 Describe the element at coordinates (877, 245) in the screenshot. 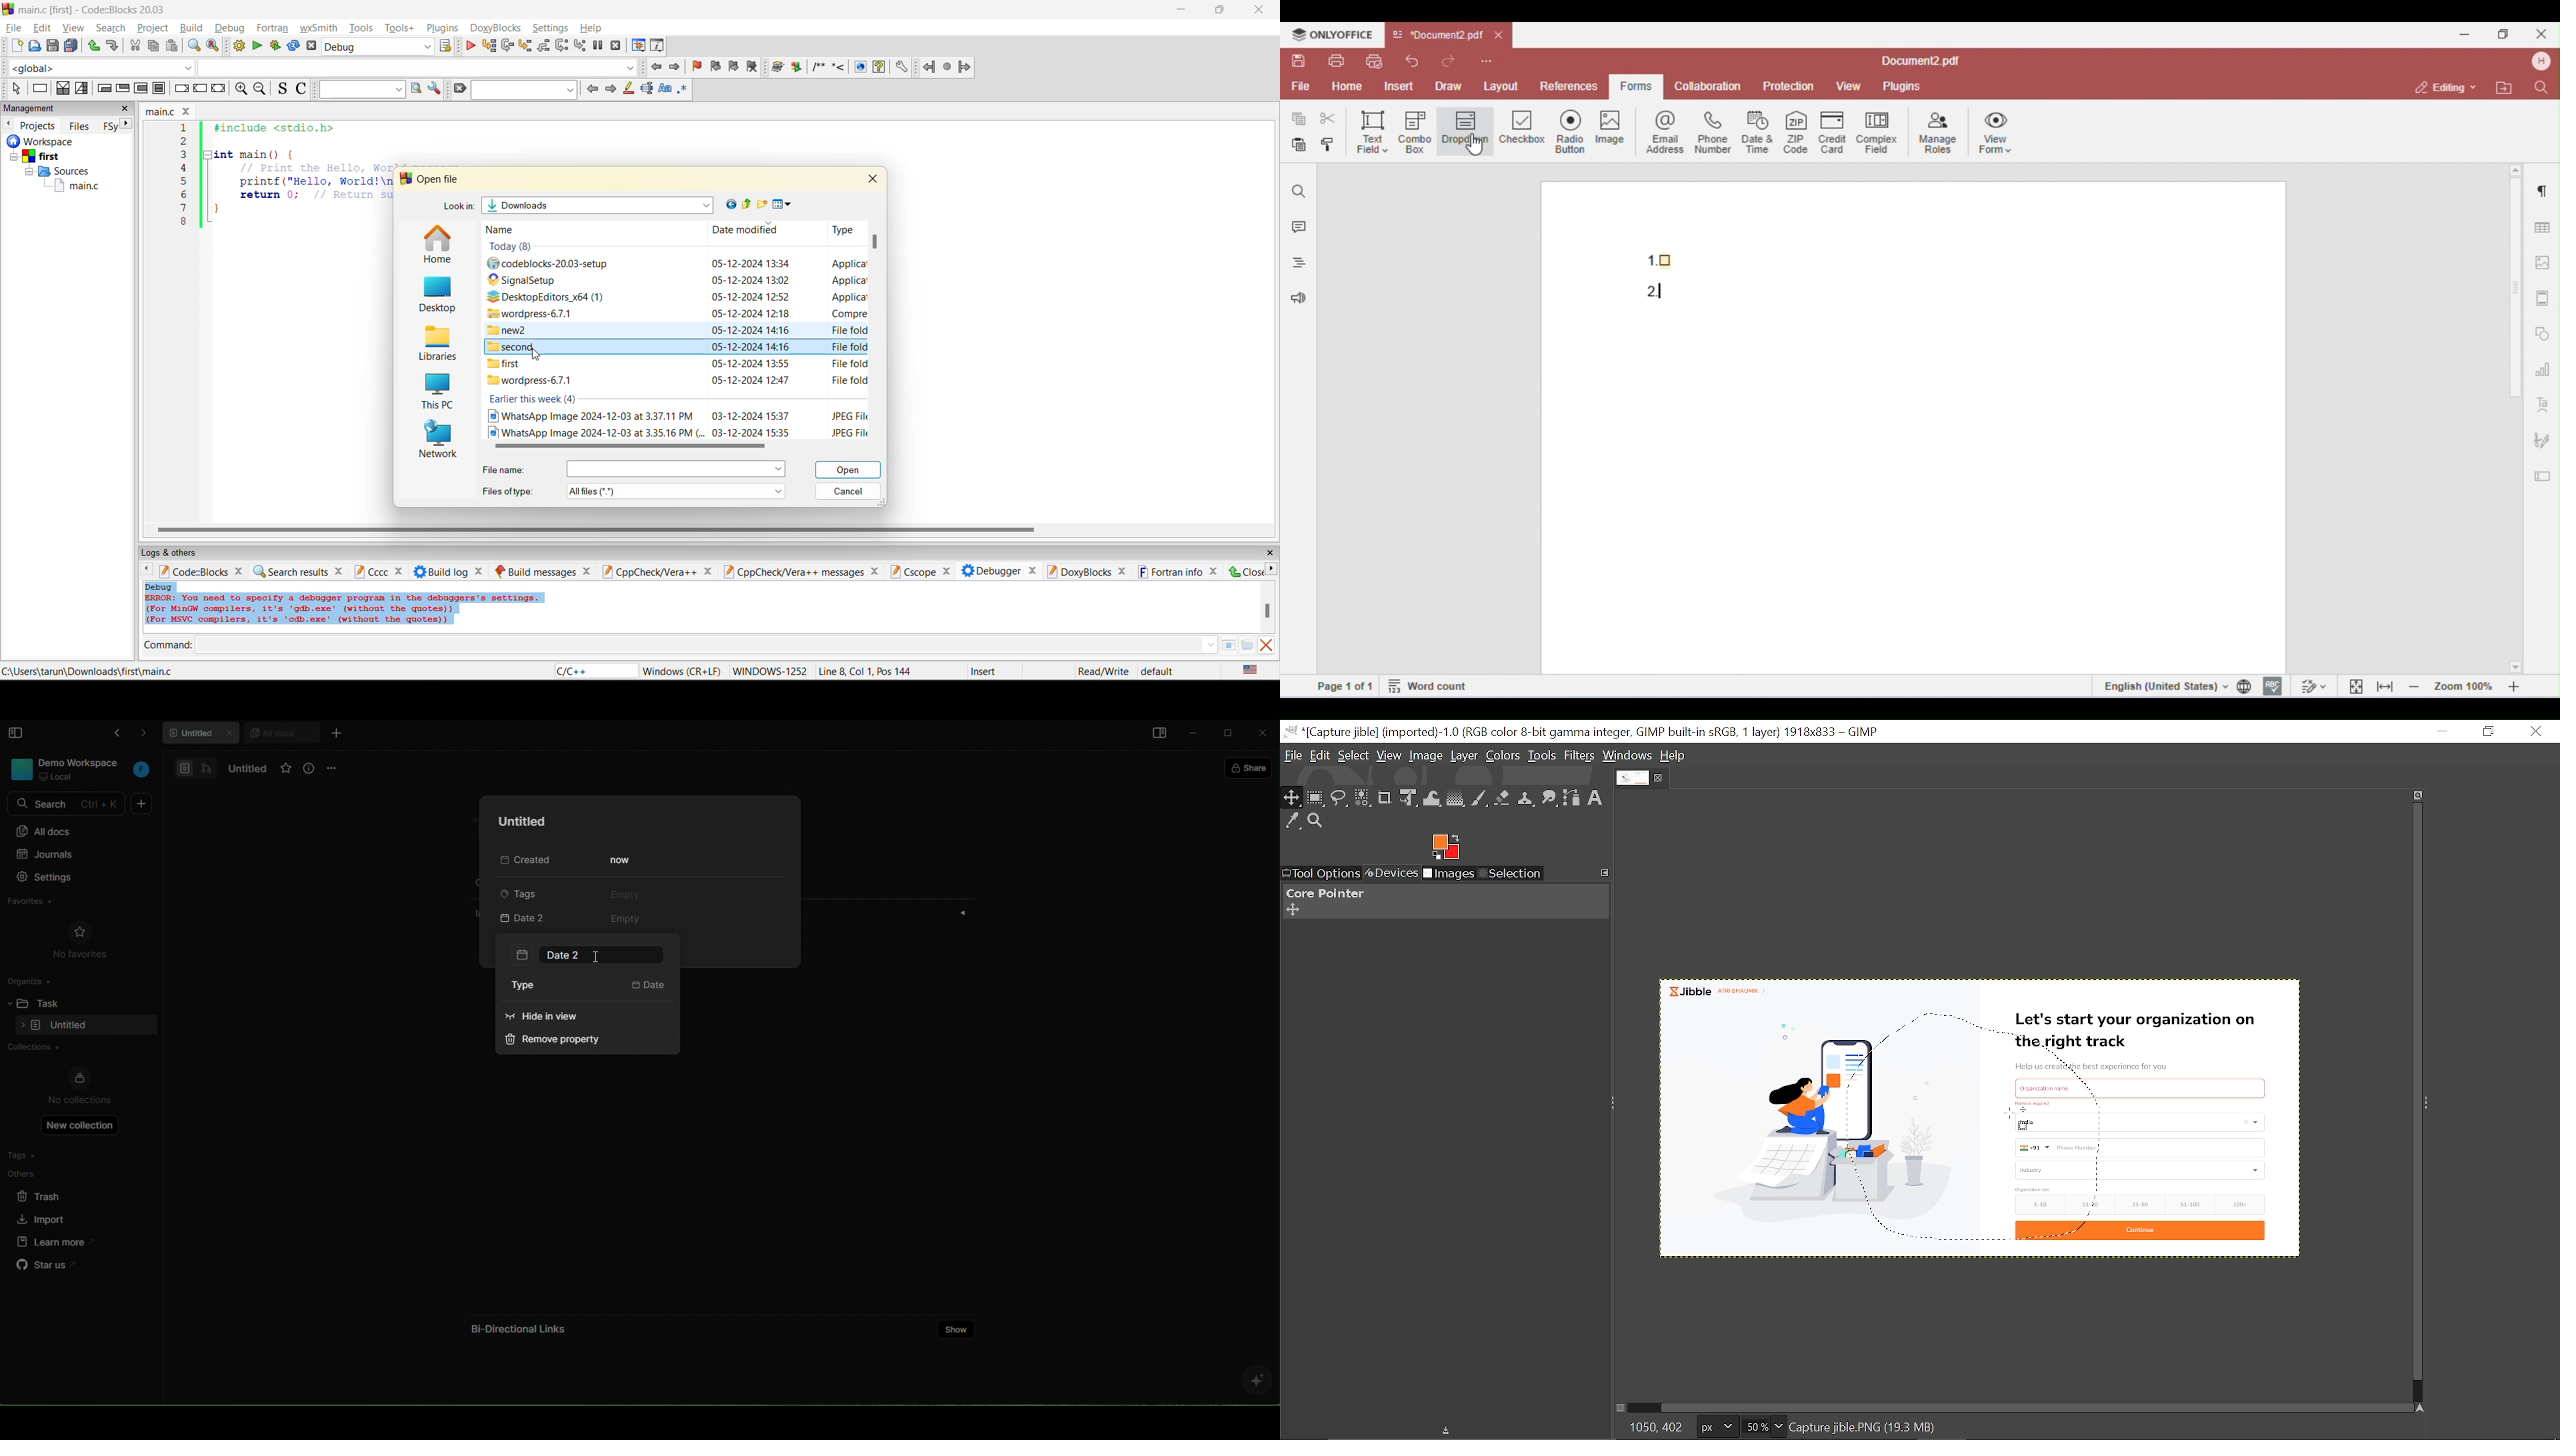

I see `vertical scroll bar` at that location.